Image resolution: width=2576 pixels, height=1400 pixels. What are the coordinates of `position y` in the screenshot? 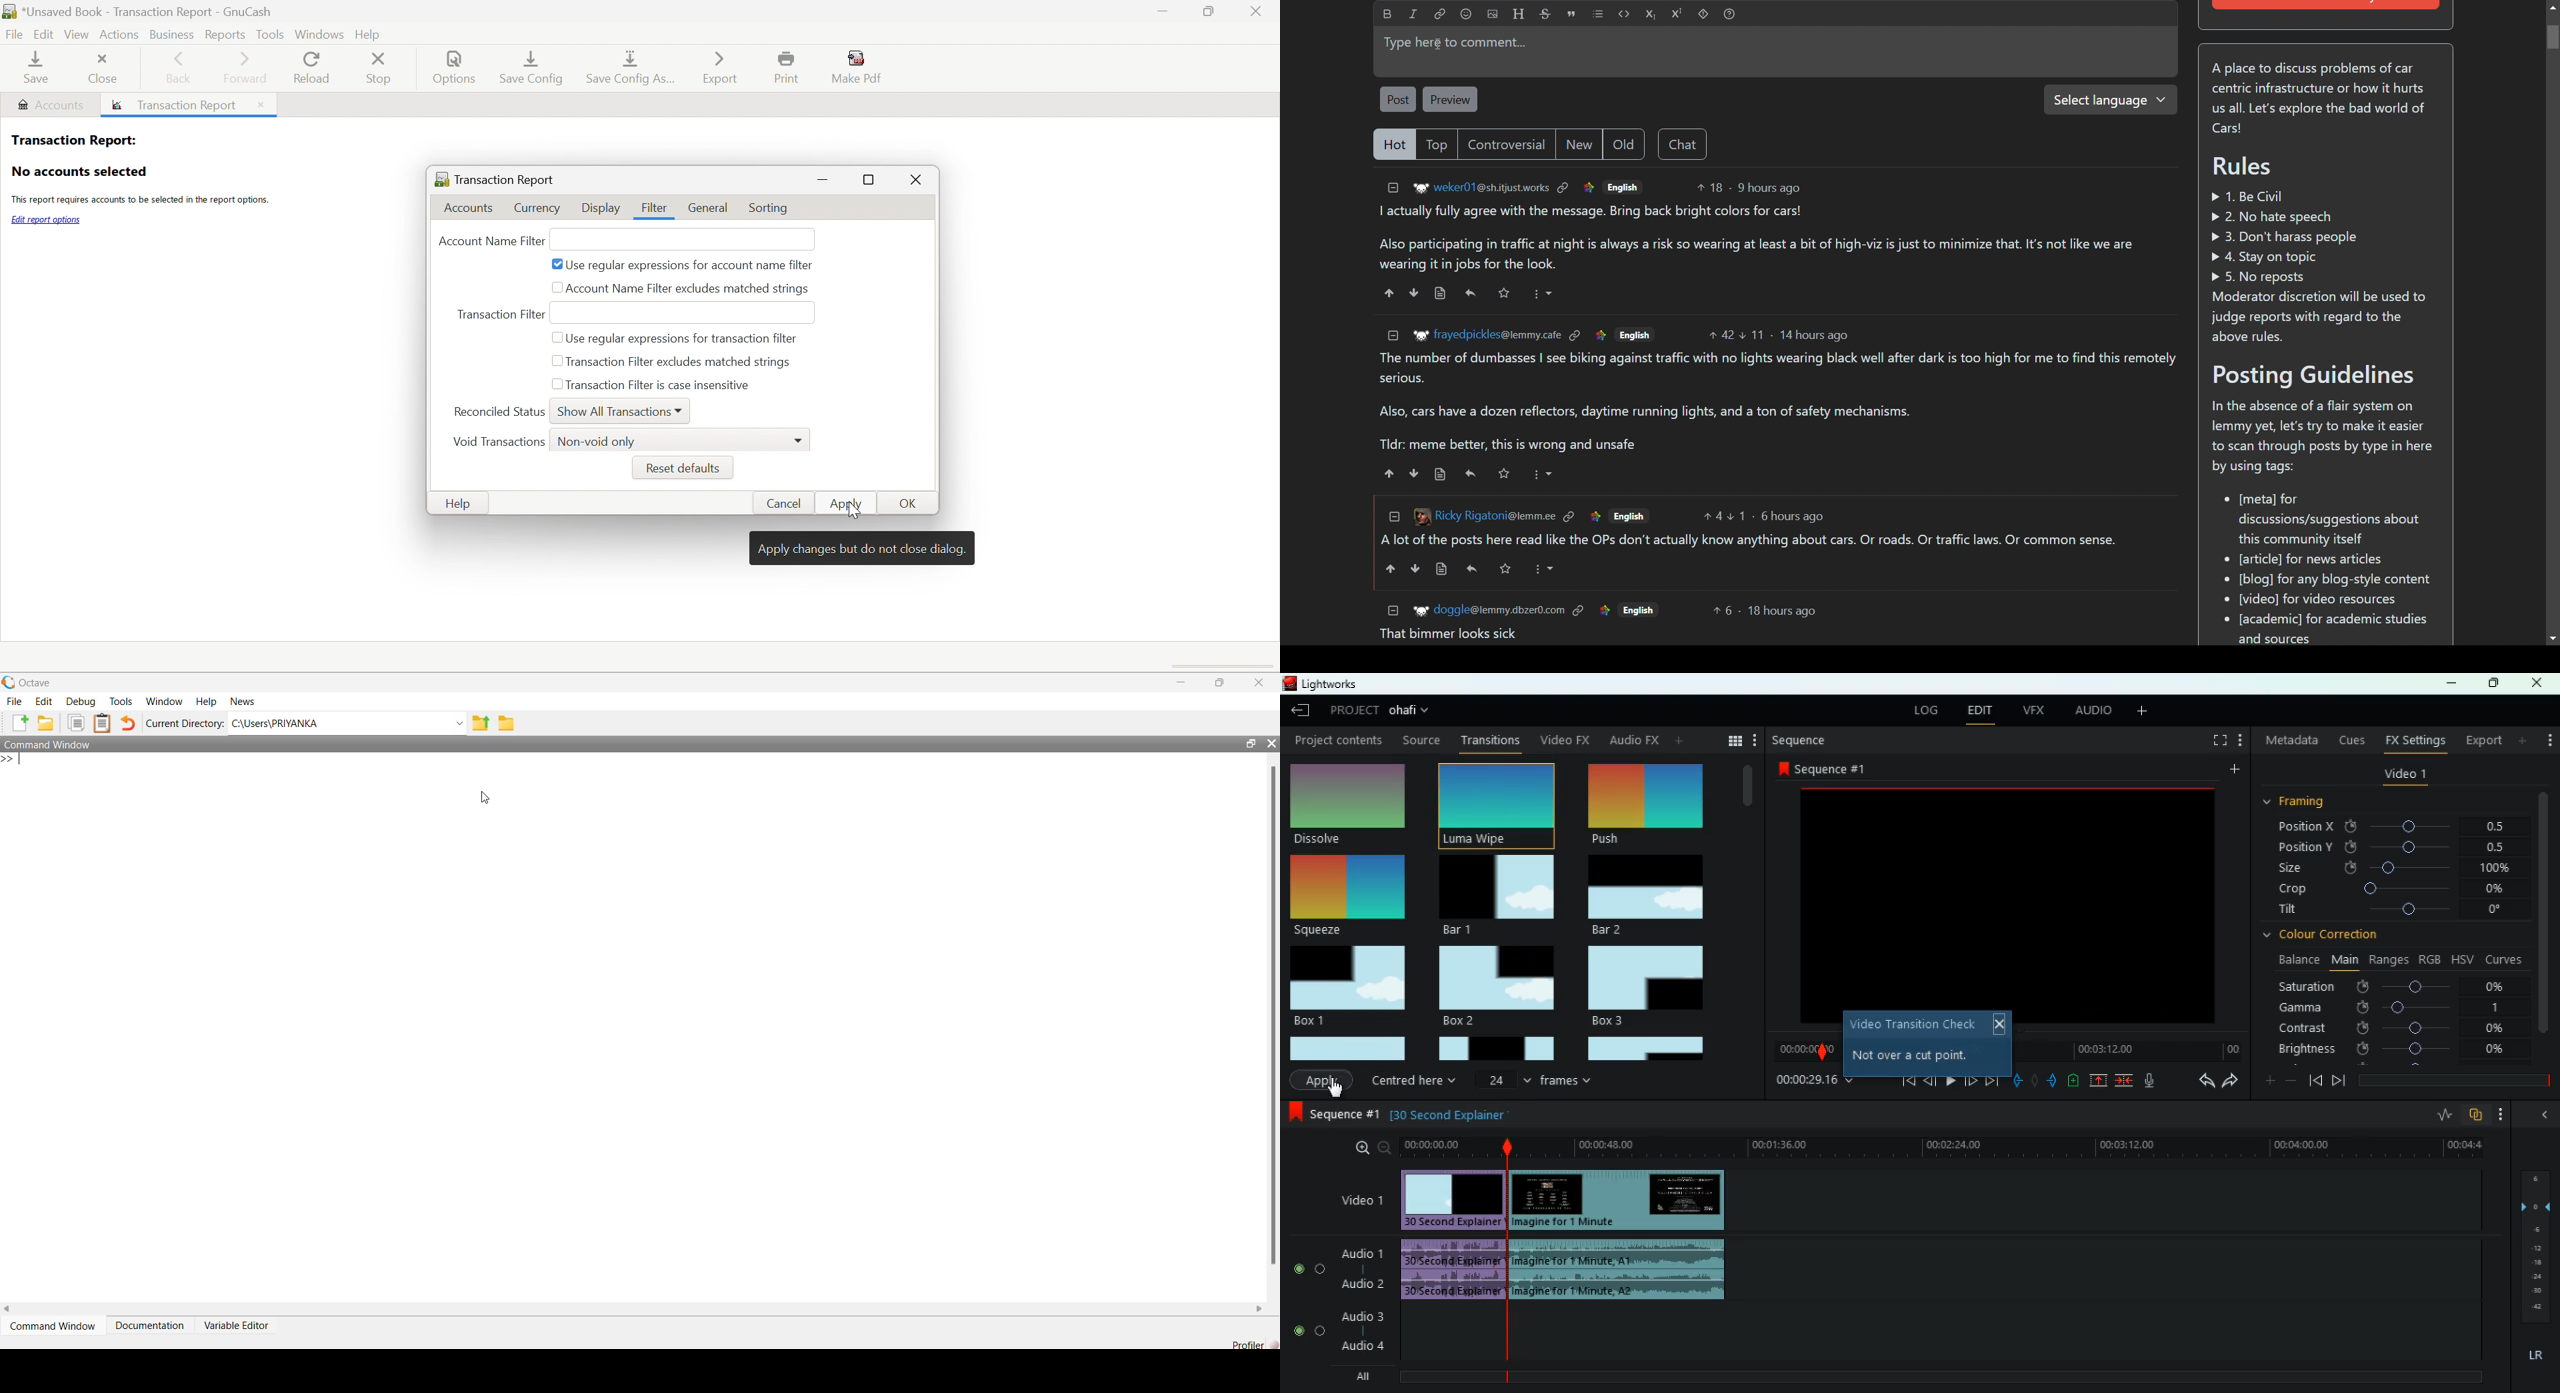 It's located at (2401, 846).